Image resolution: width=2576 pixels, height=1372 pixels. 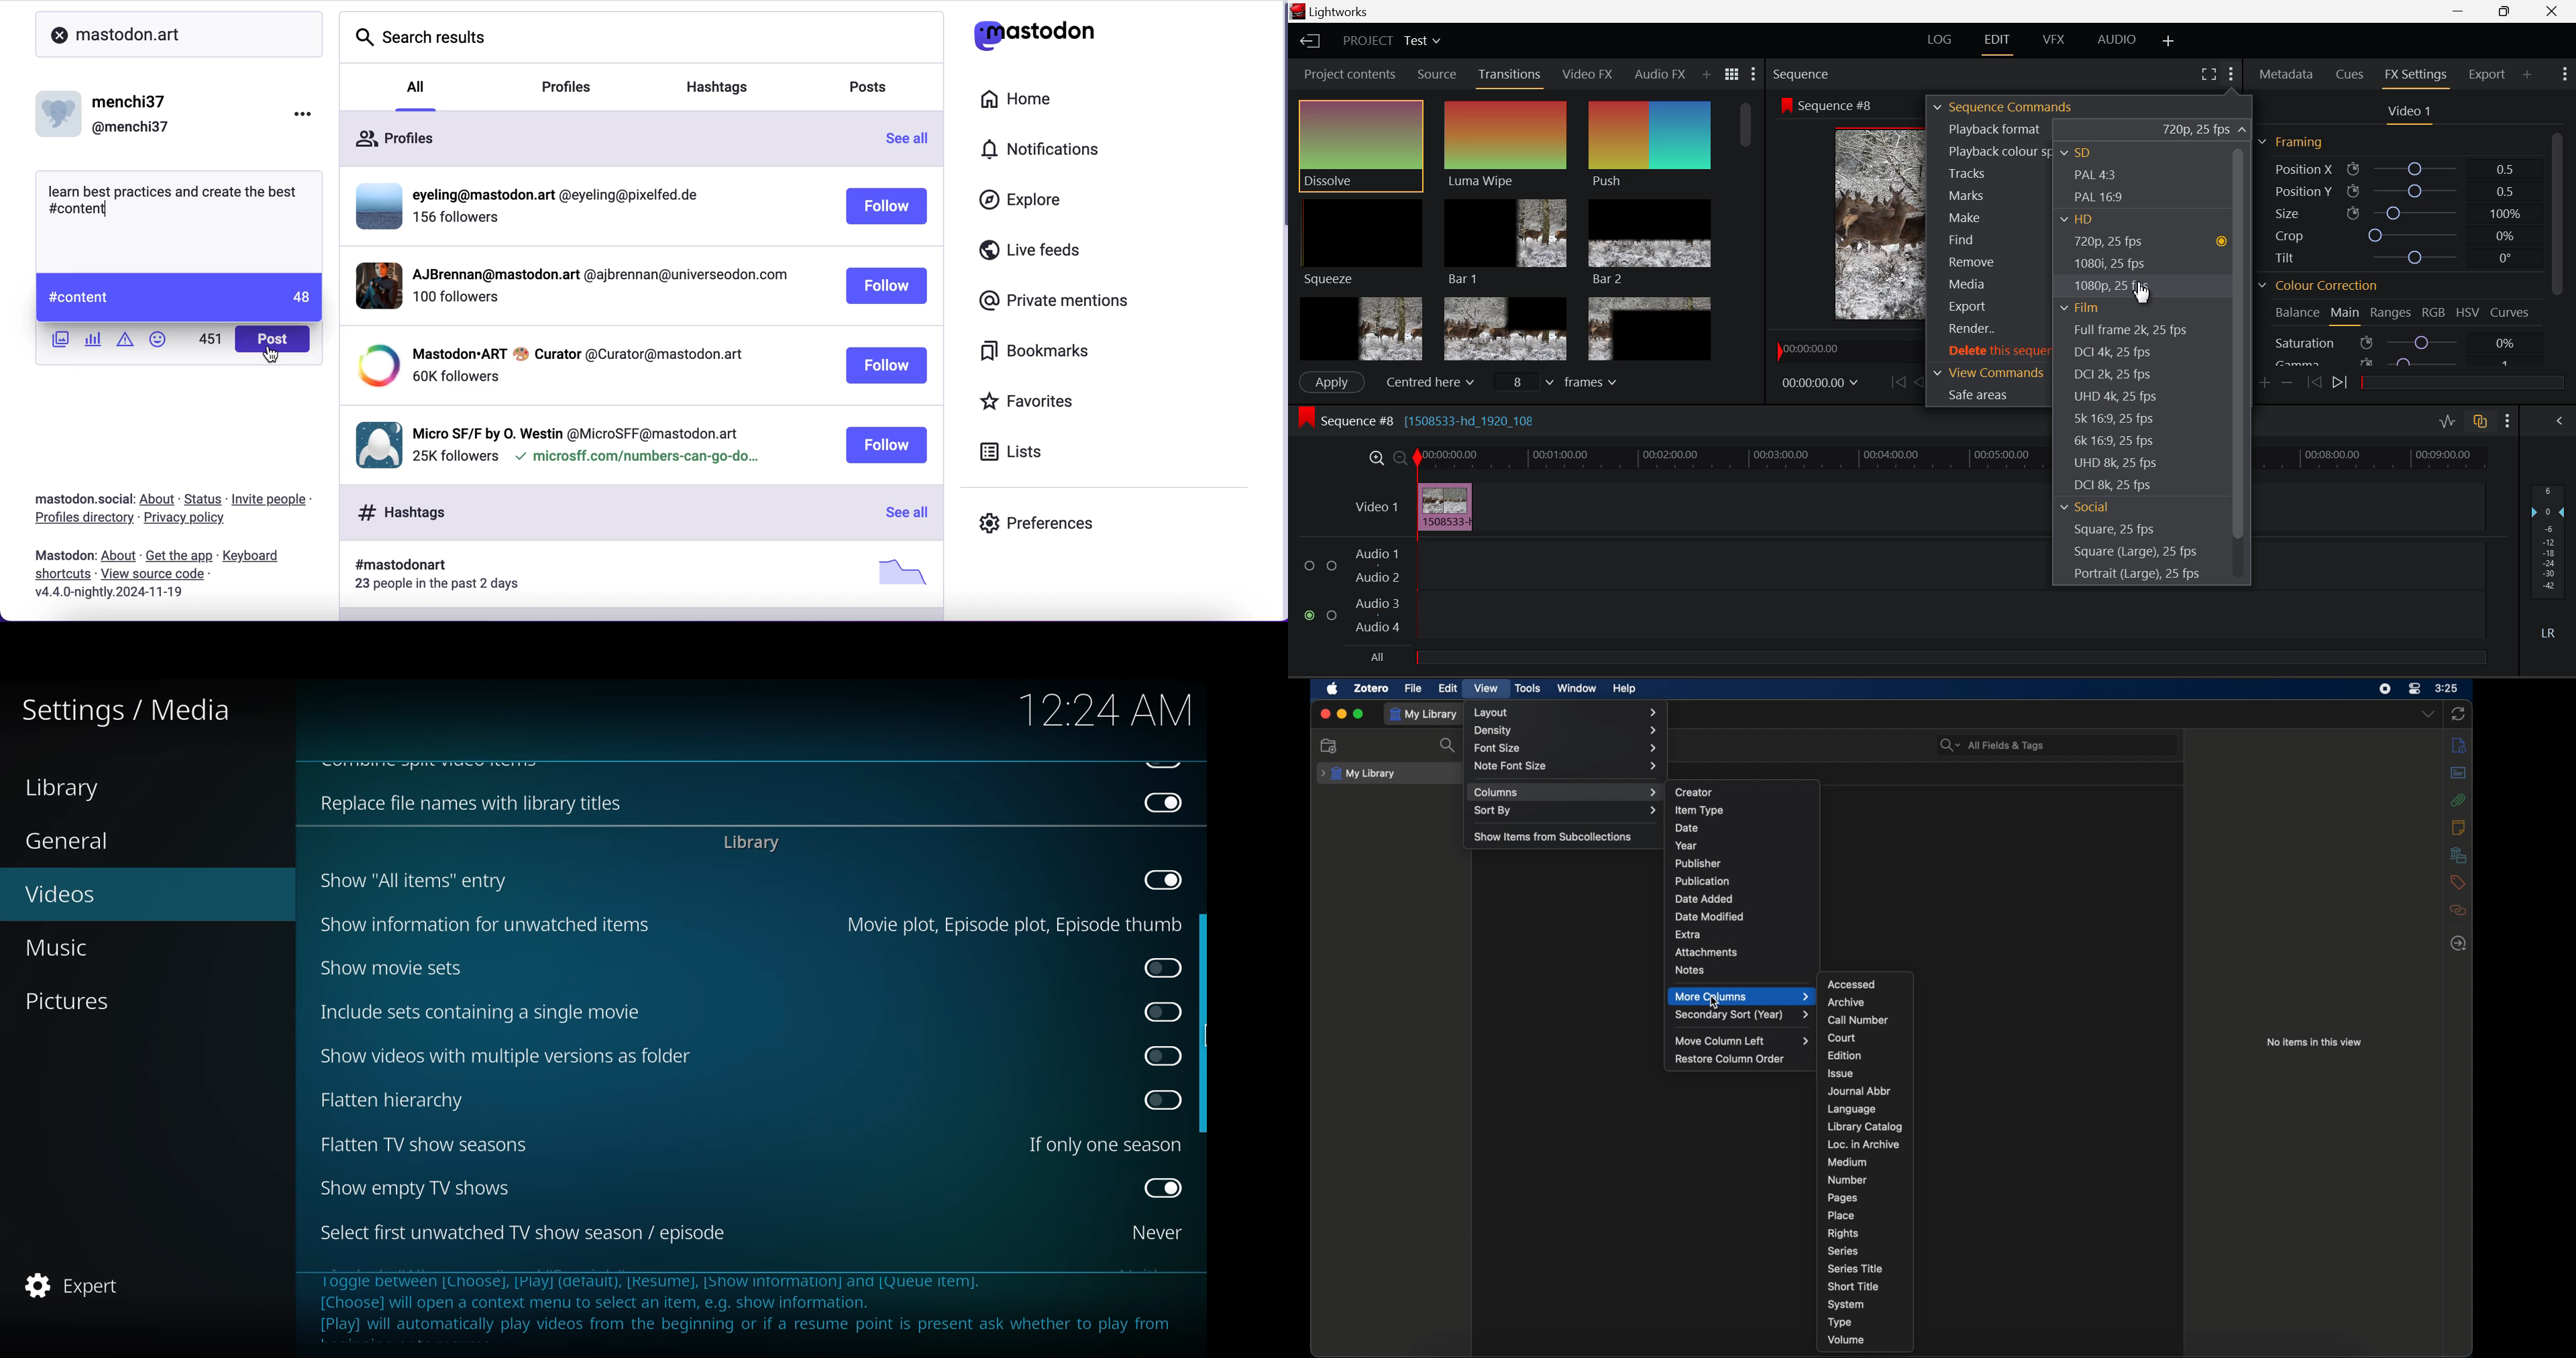 I want to click on Frame Time, so click(x=1821, y=380).